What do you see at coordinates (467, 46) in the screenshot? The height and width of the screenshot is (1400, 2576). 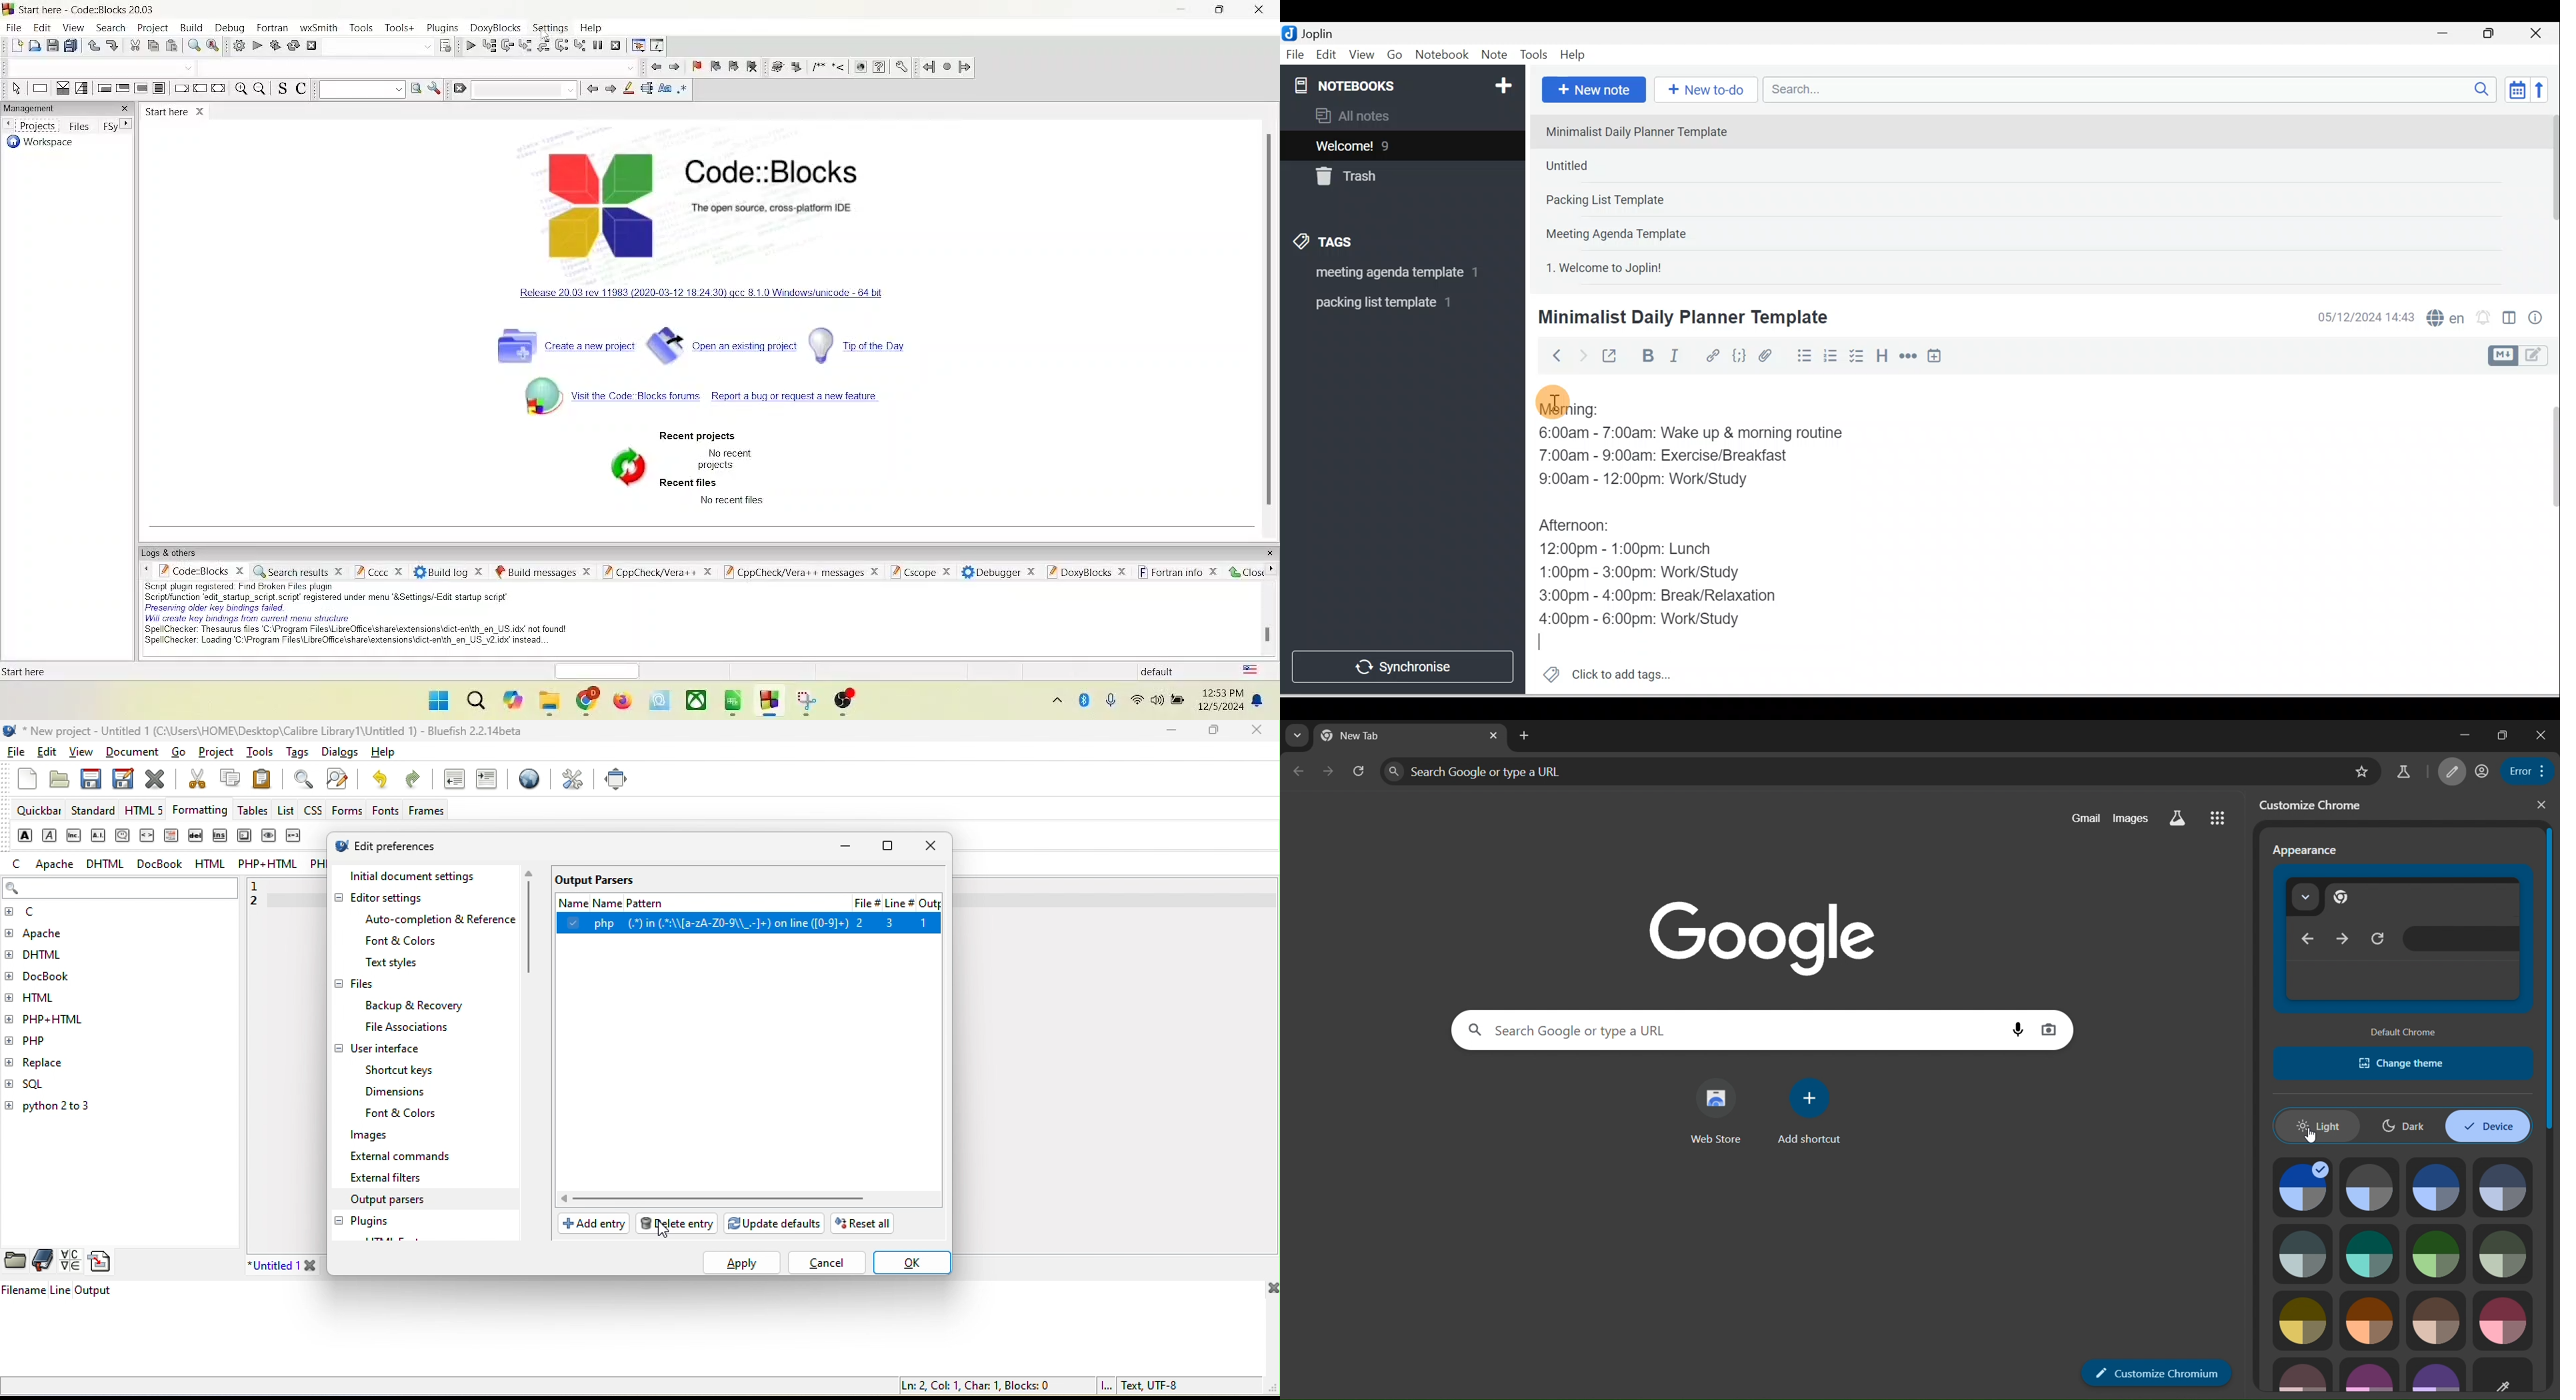 I see `debug` at bounding box center [467, 46].